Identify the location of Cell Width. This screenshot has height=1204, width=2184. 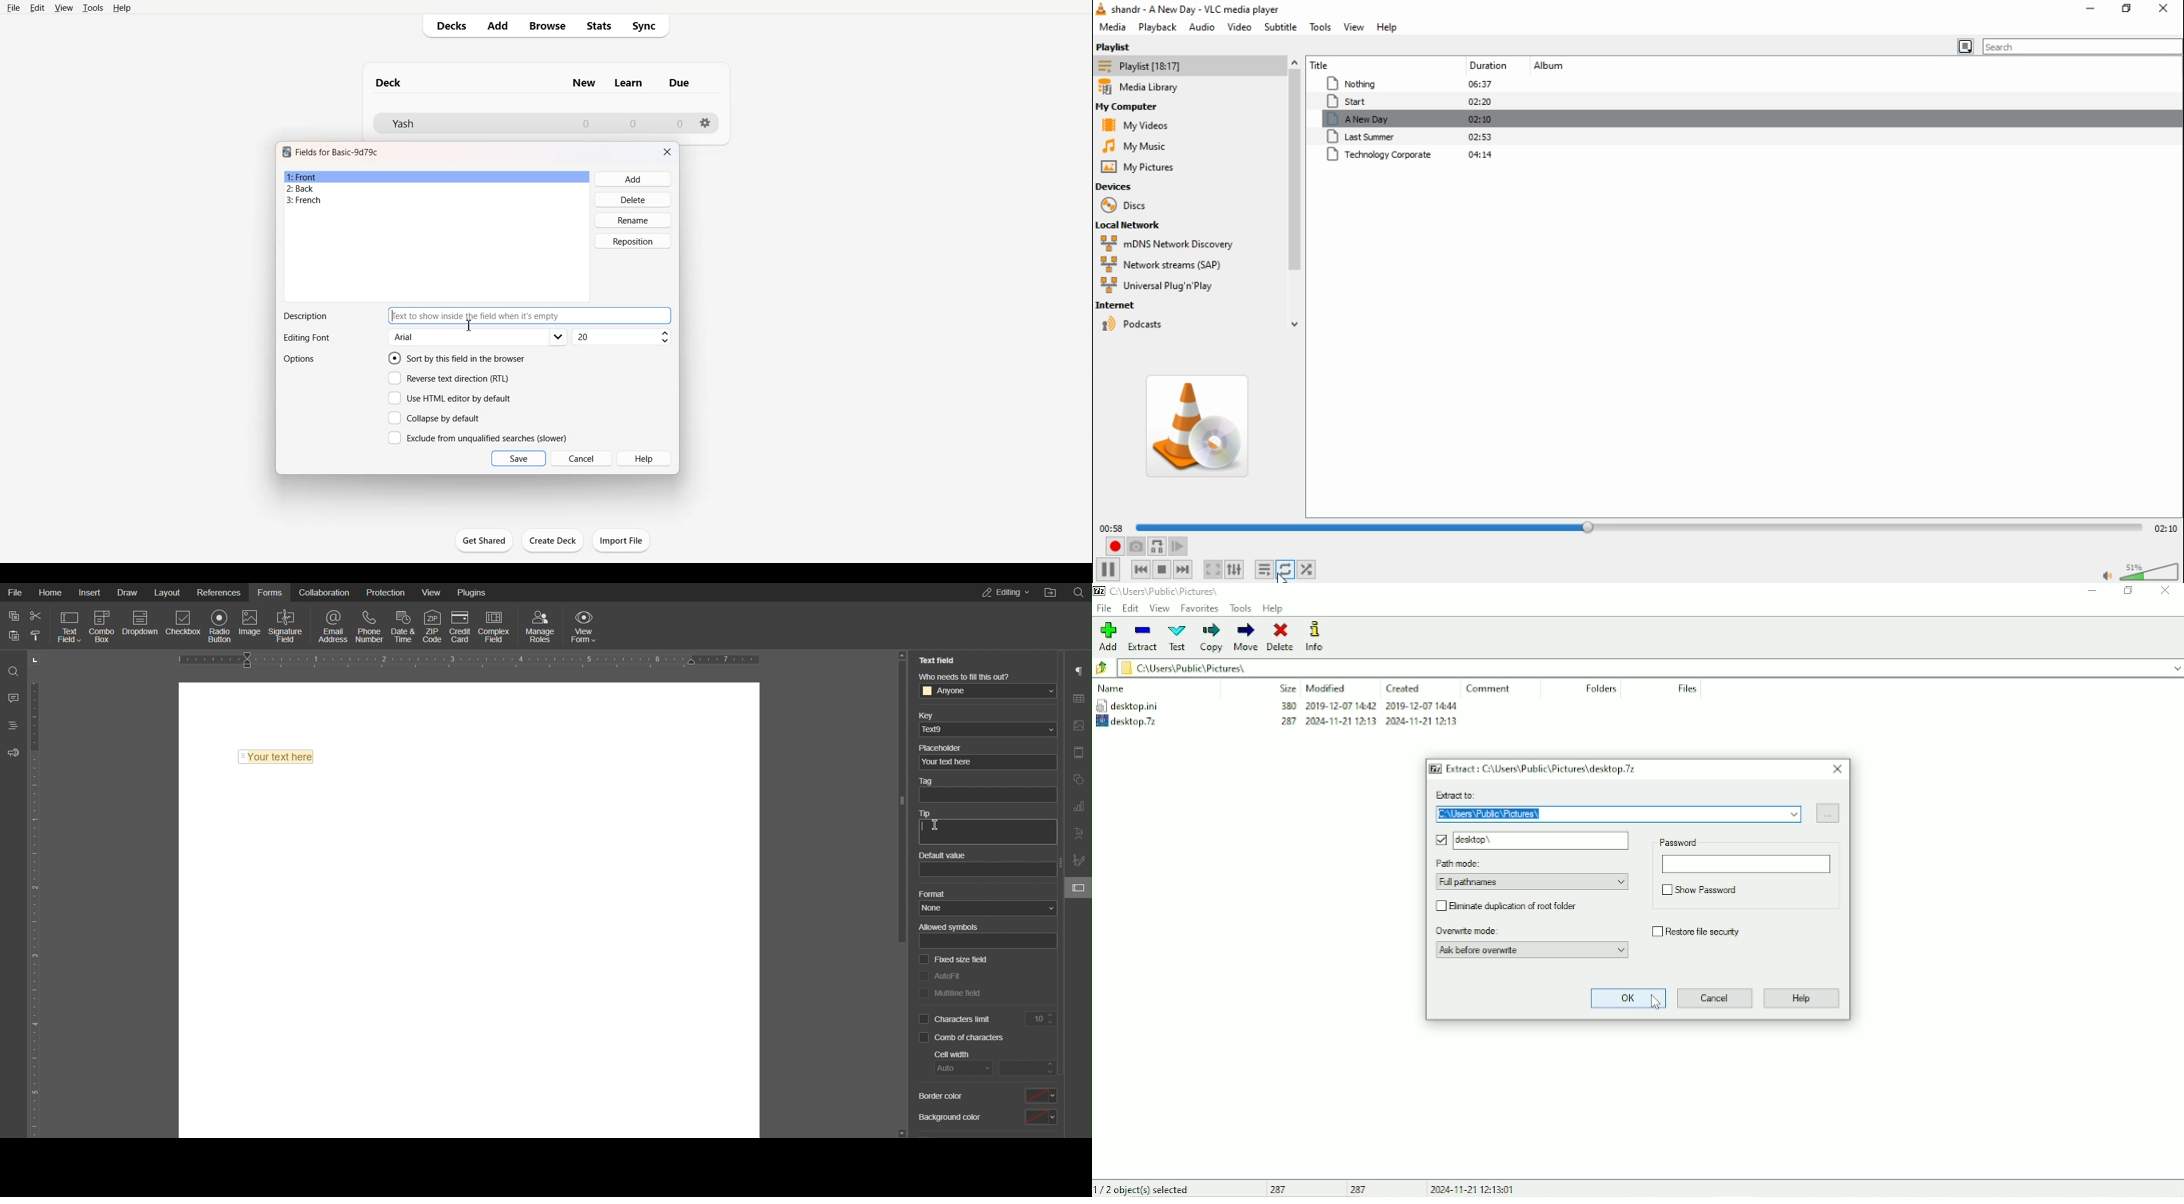
(950, 1054).